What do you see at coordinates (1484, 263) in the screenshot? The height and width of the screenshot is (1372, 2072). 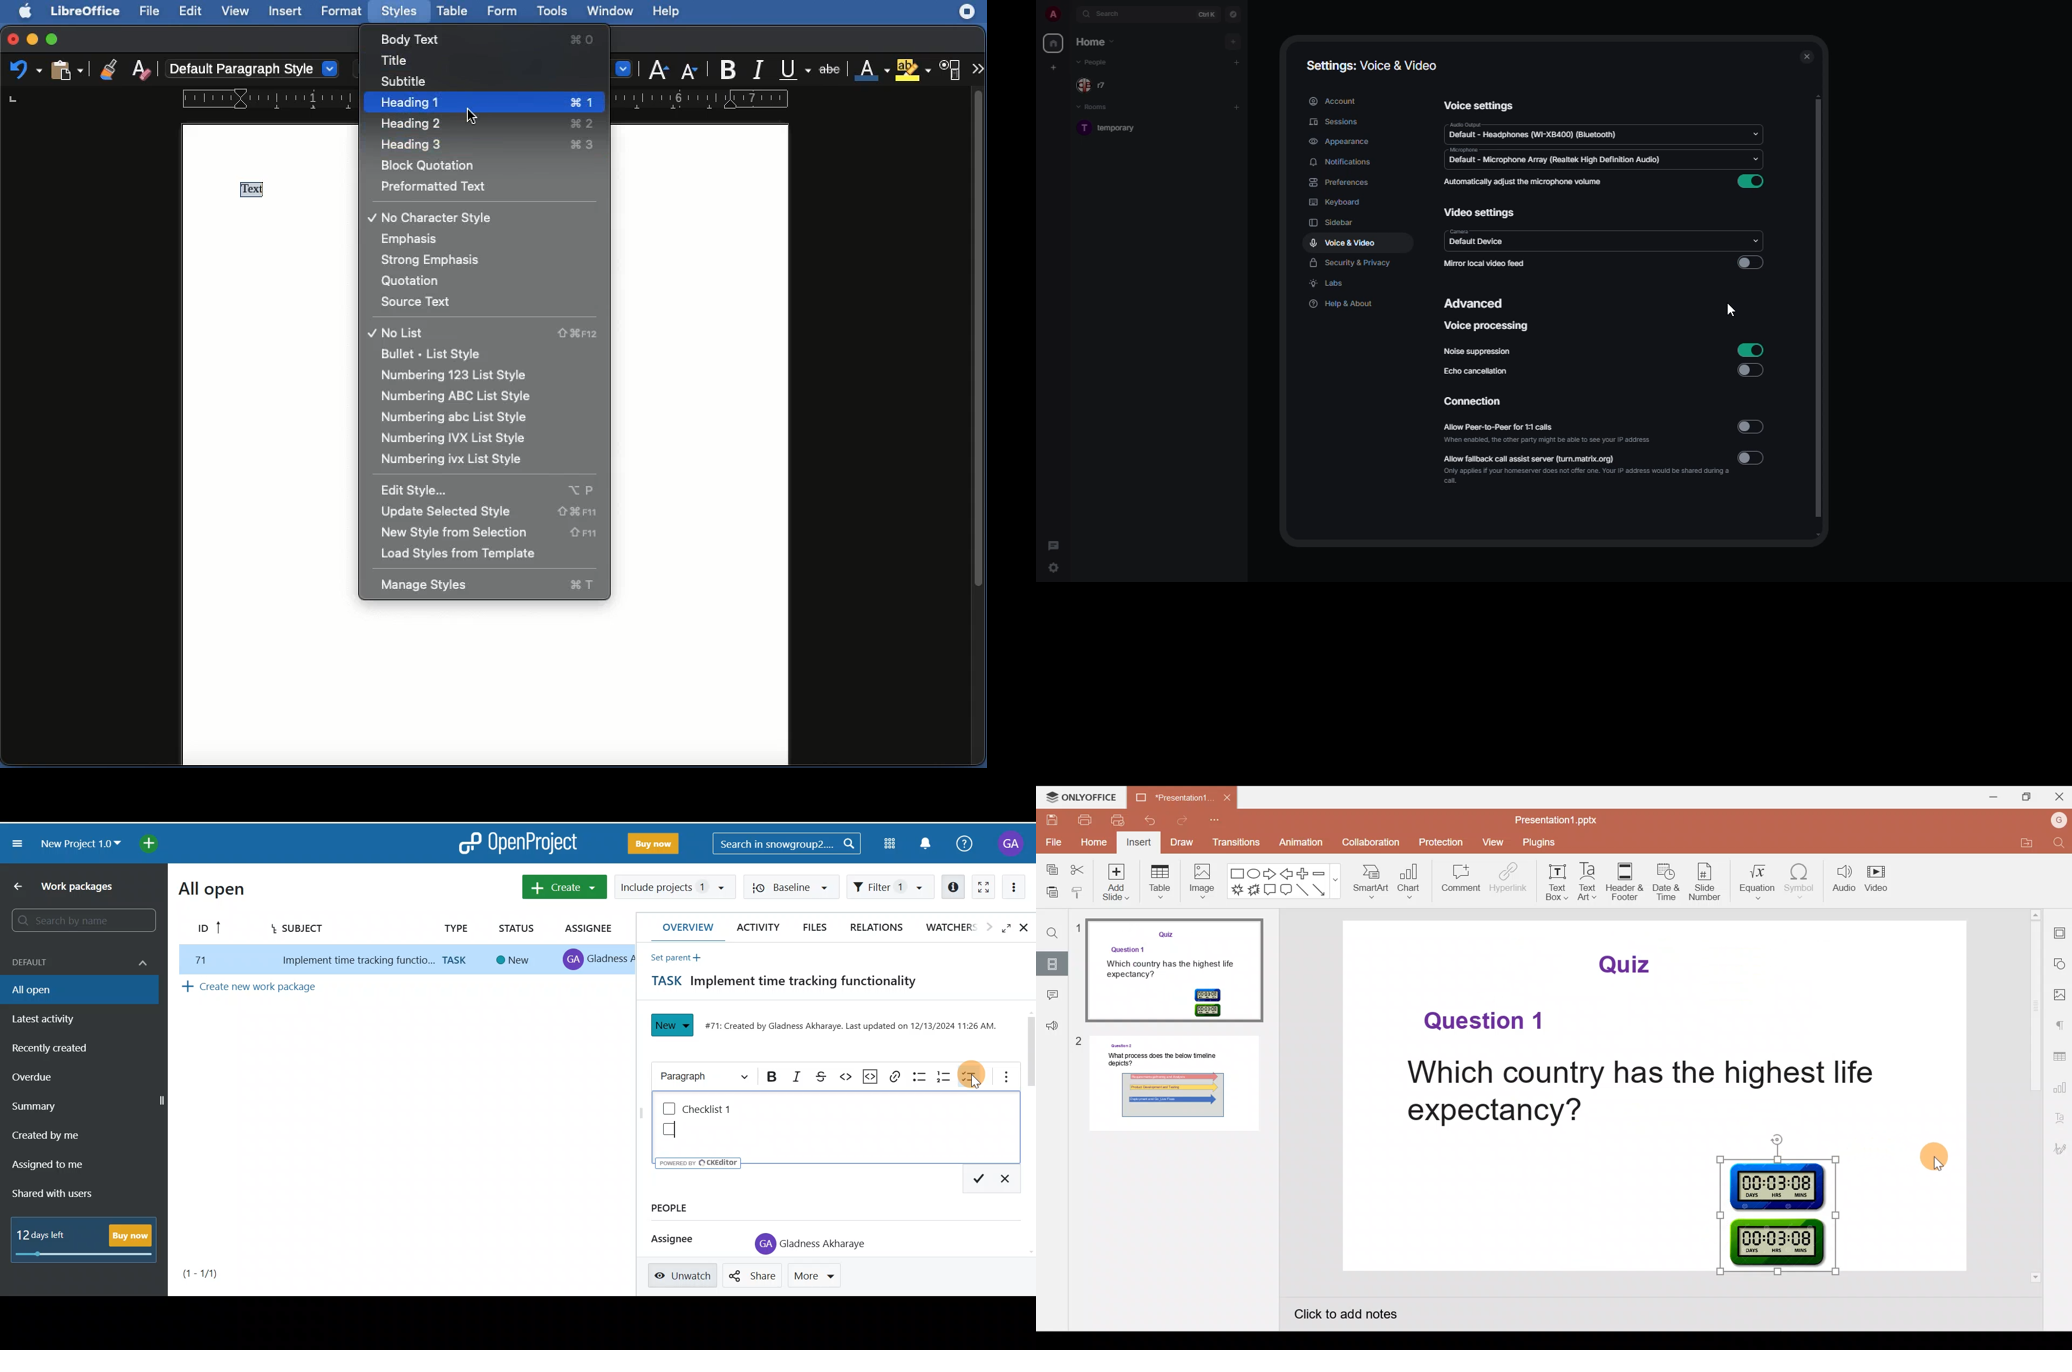 I see `mirror local video feed` at bounding box center [1484, 263].